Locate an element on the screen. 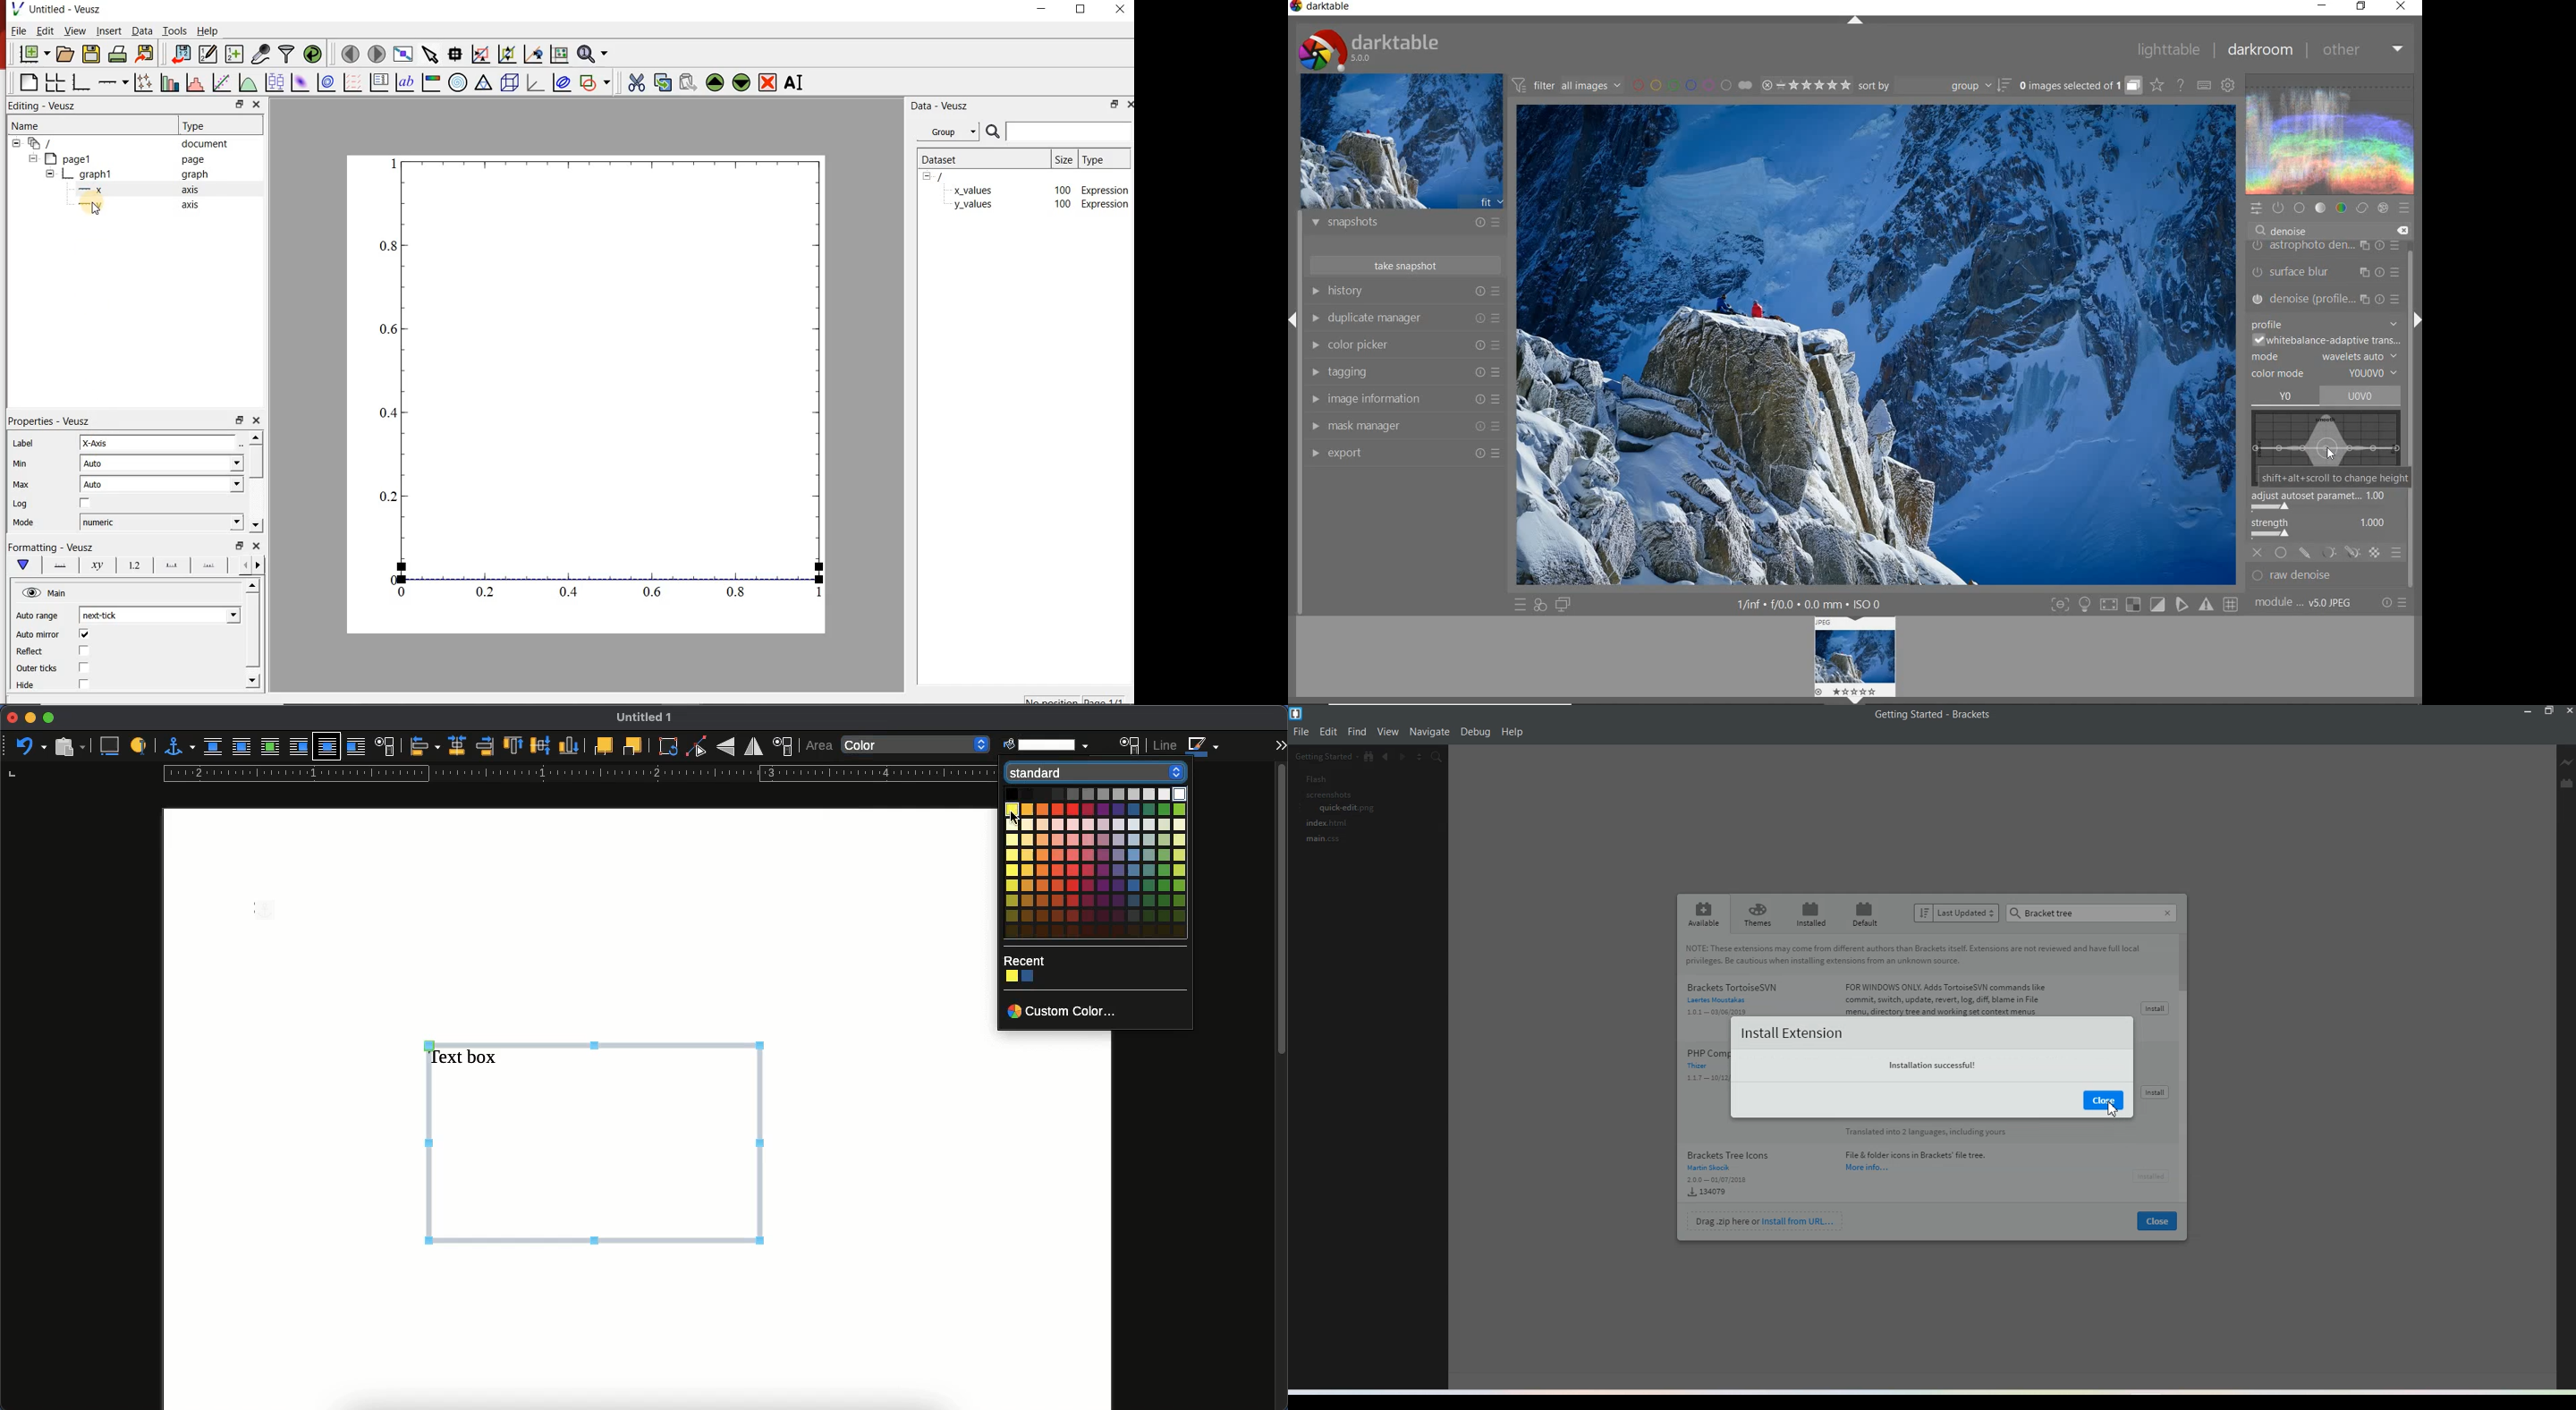 The image size is (2576, 1428). centered is located at coordinates (455, 746).